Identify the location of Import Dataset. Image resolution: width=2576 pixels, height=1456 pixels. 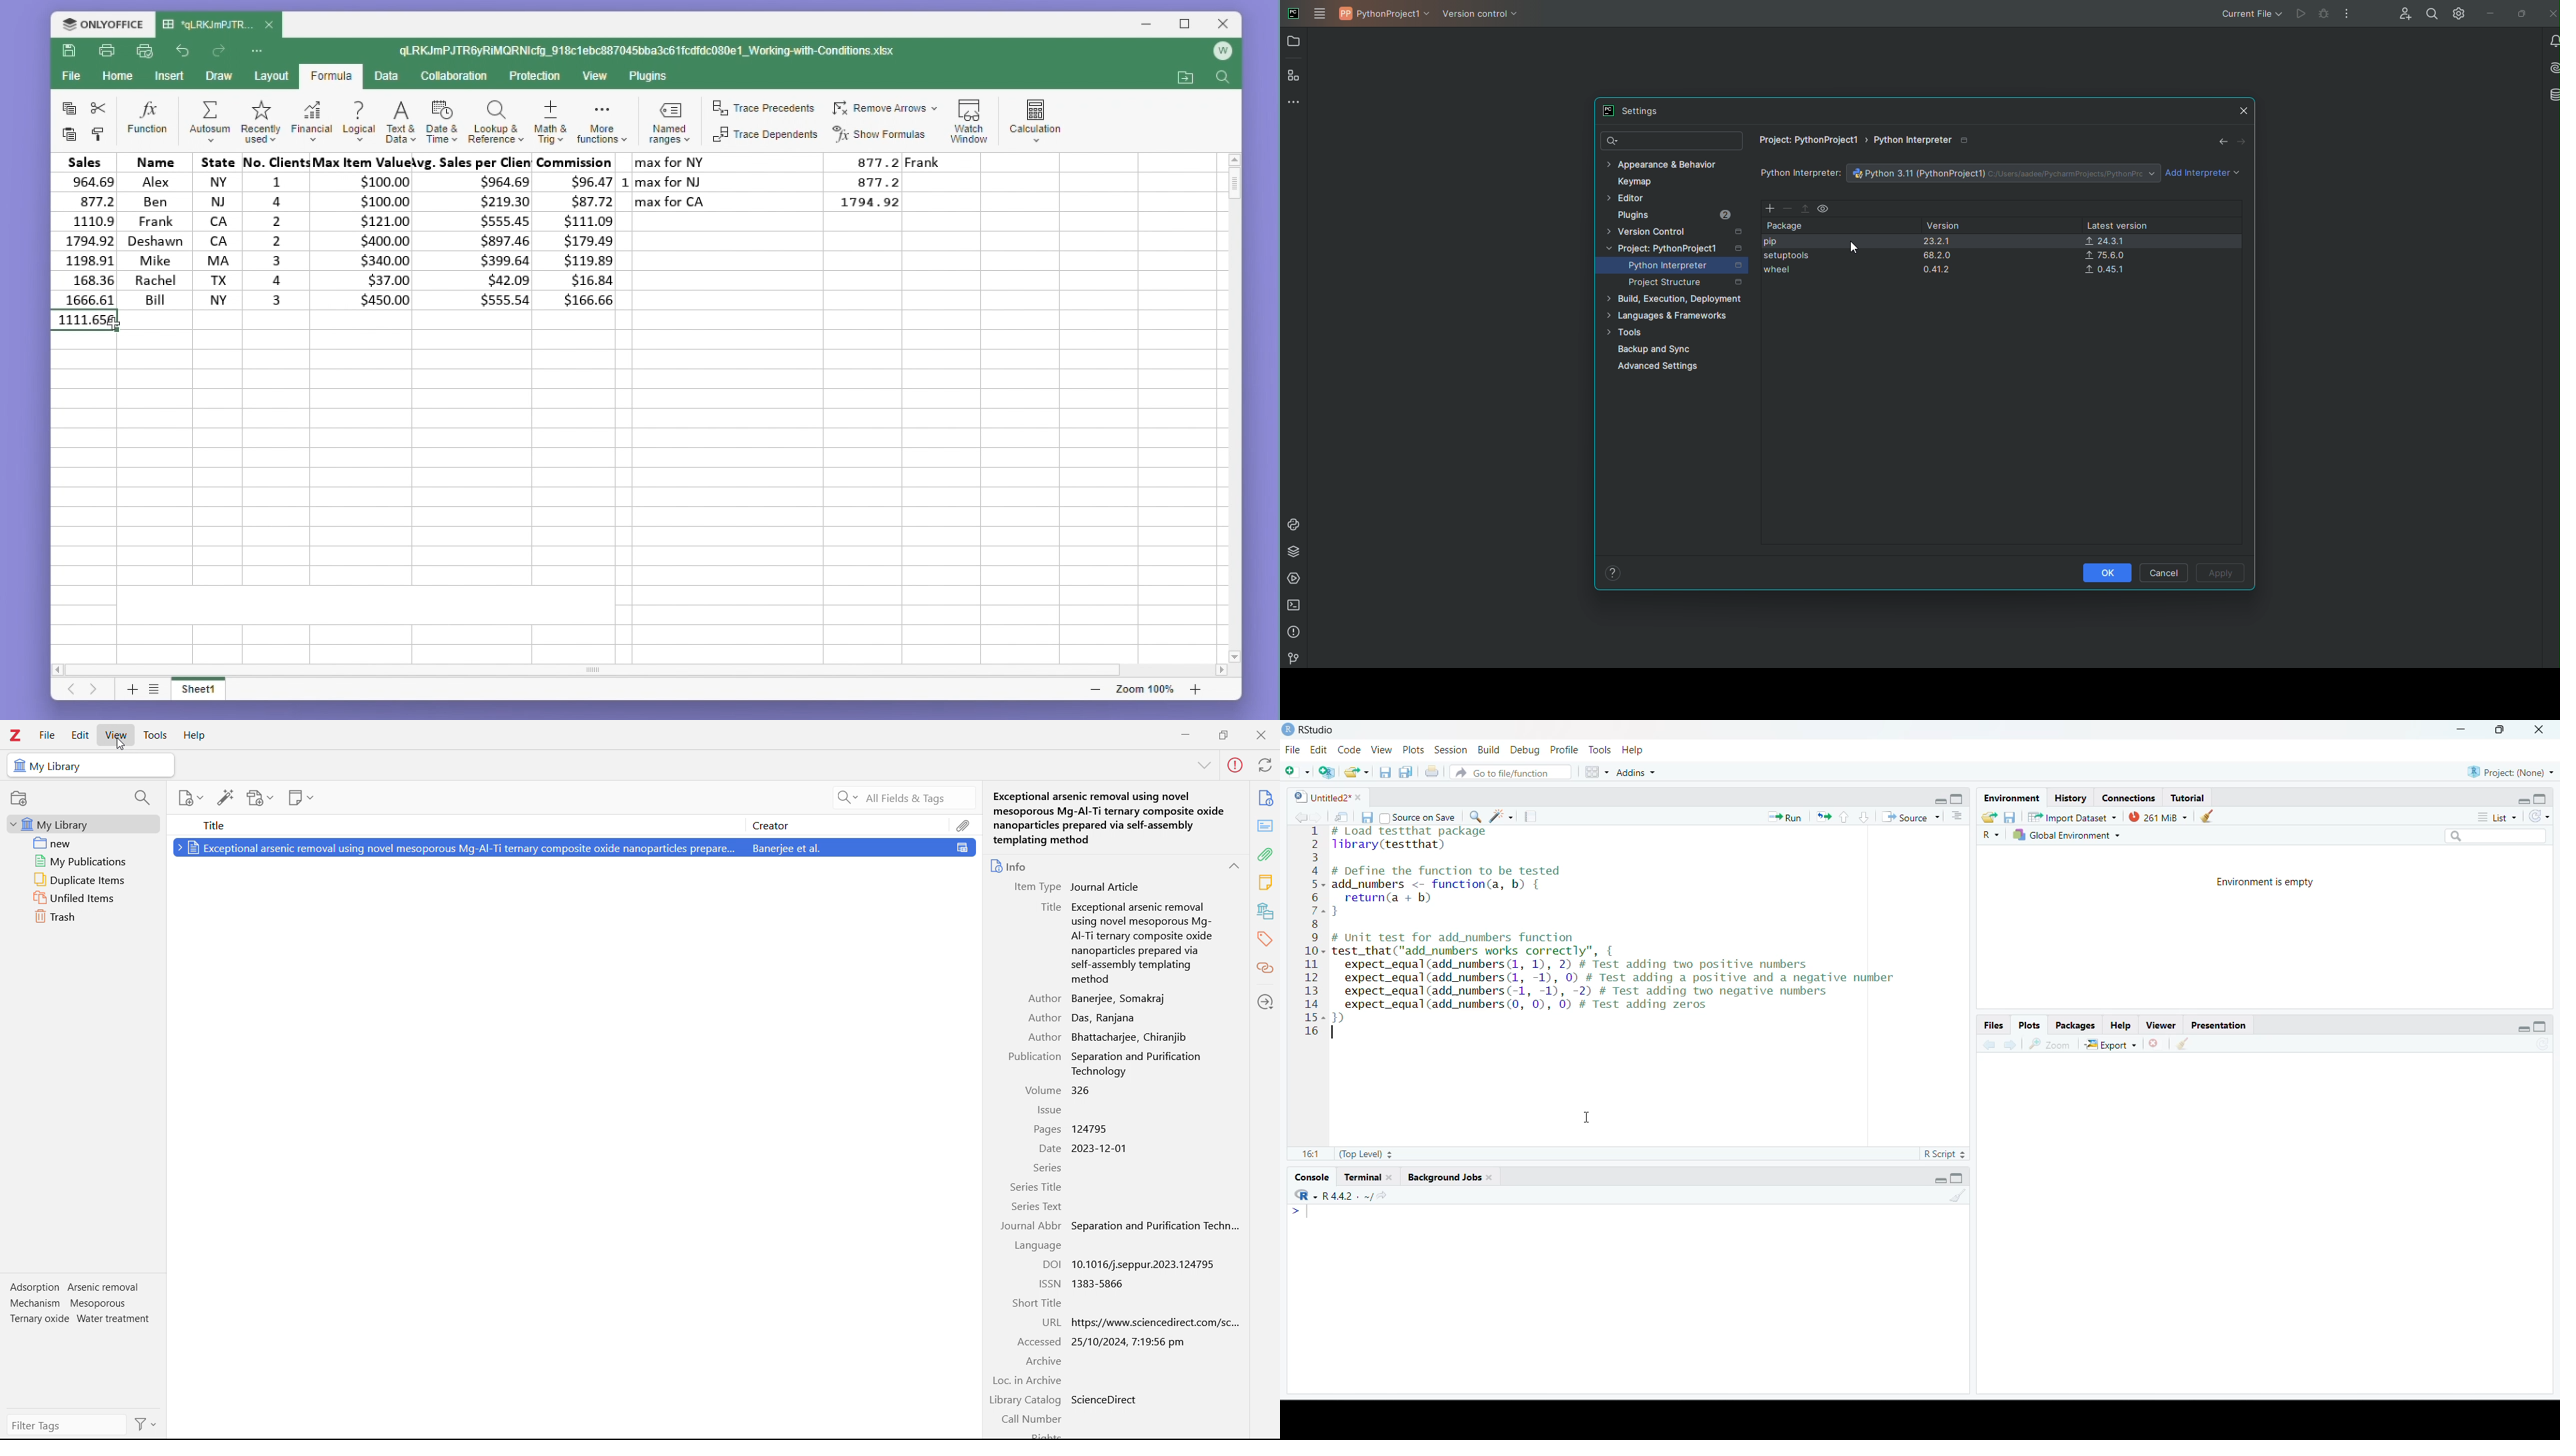
(2073, 817).